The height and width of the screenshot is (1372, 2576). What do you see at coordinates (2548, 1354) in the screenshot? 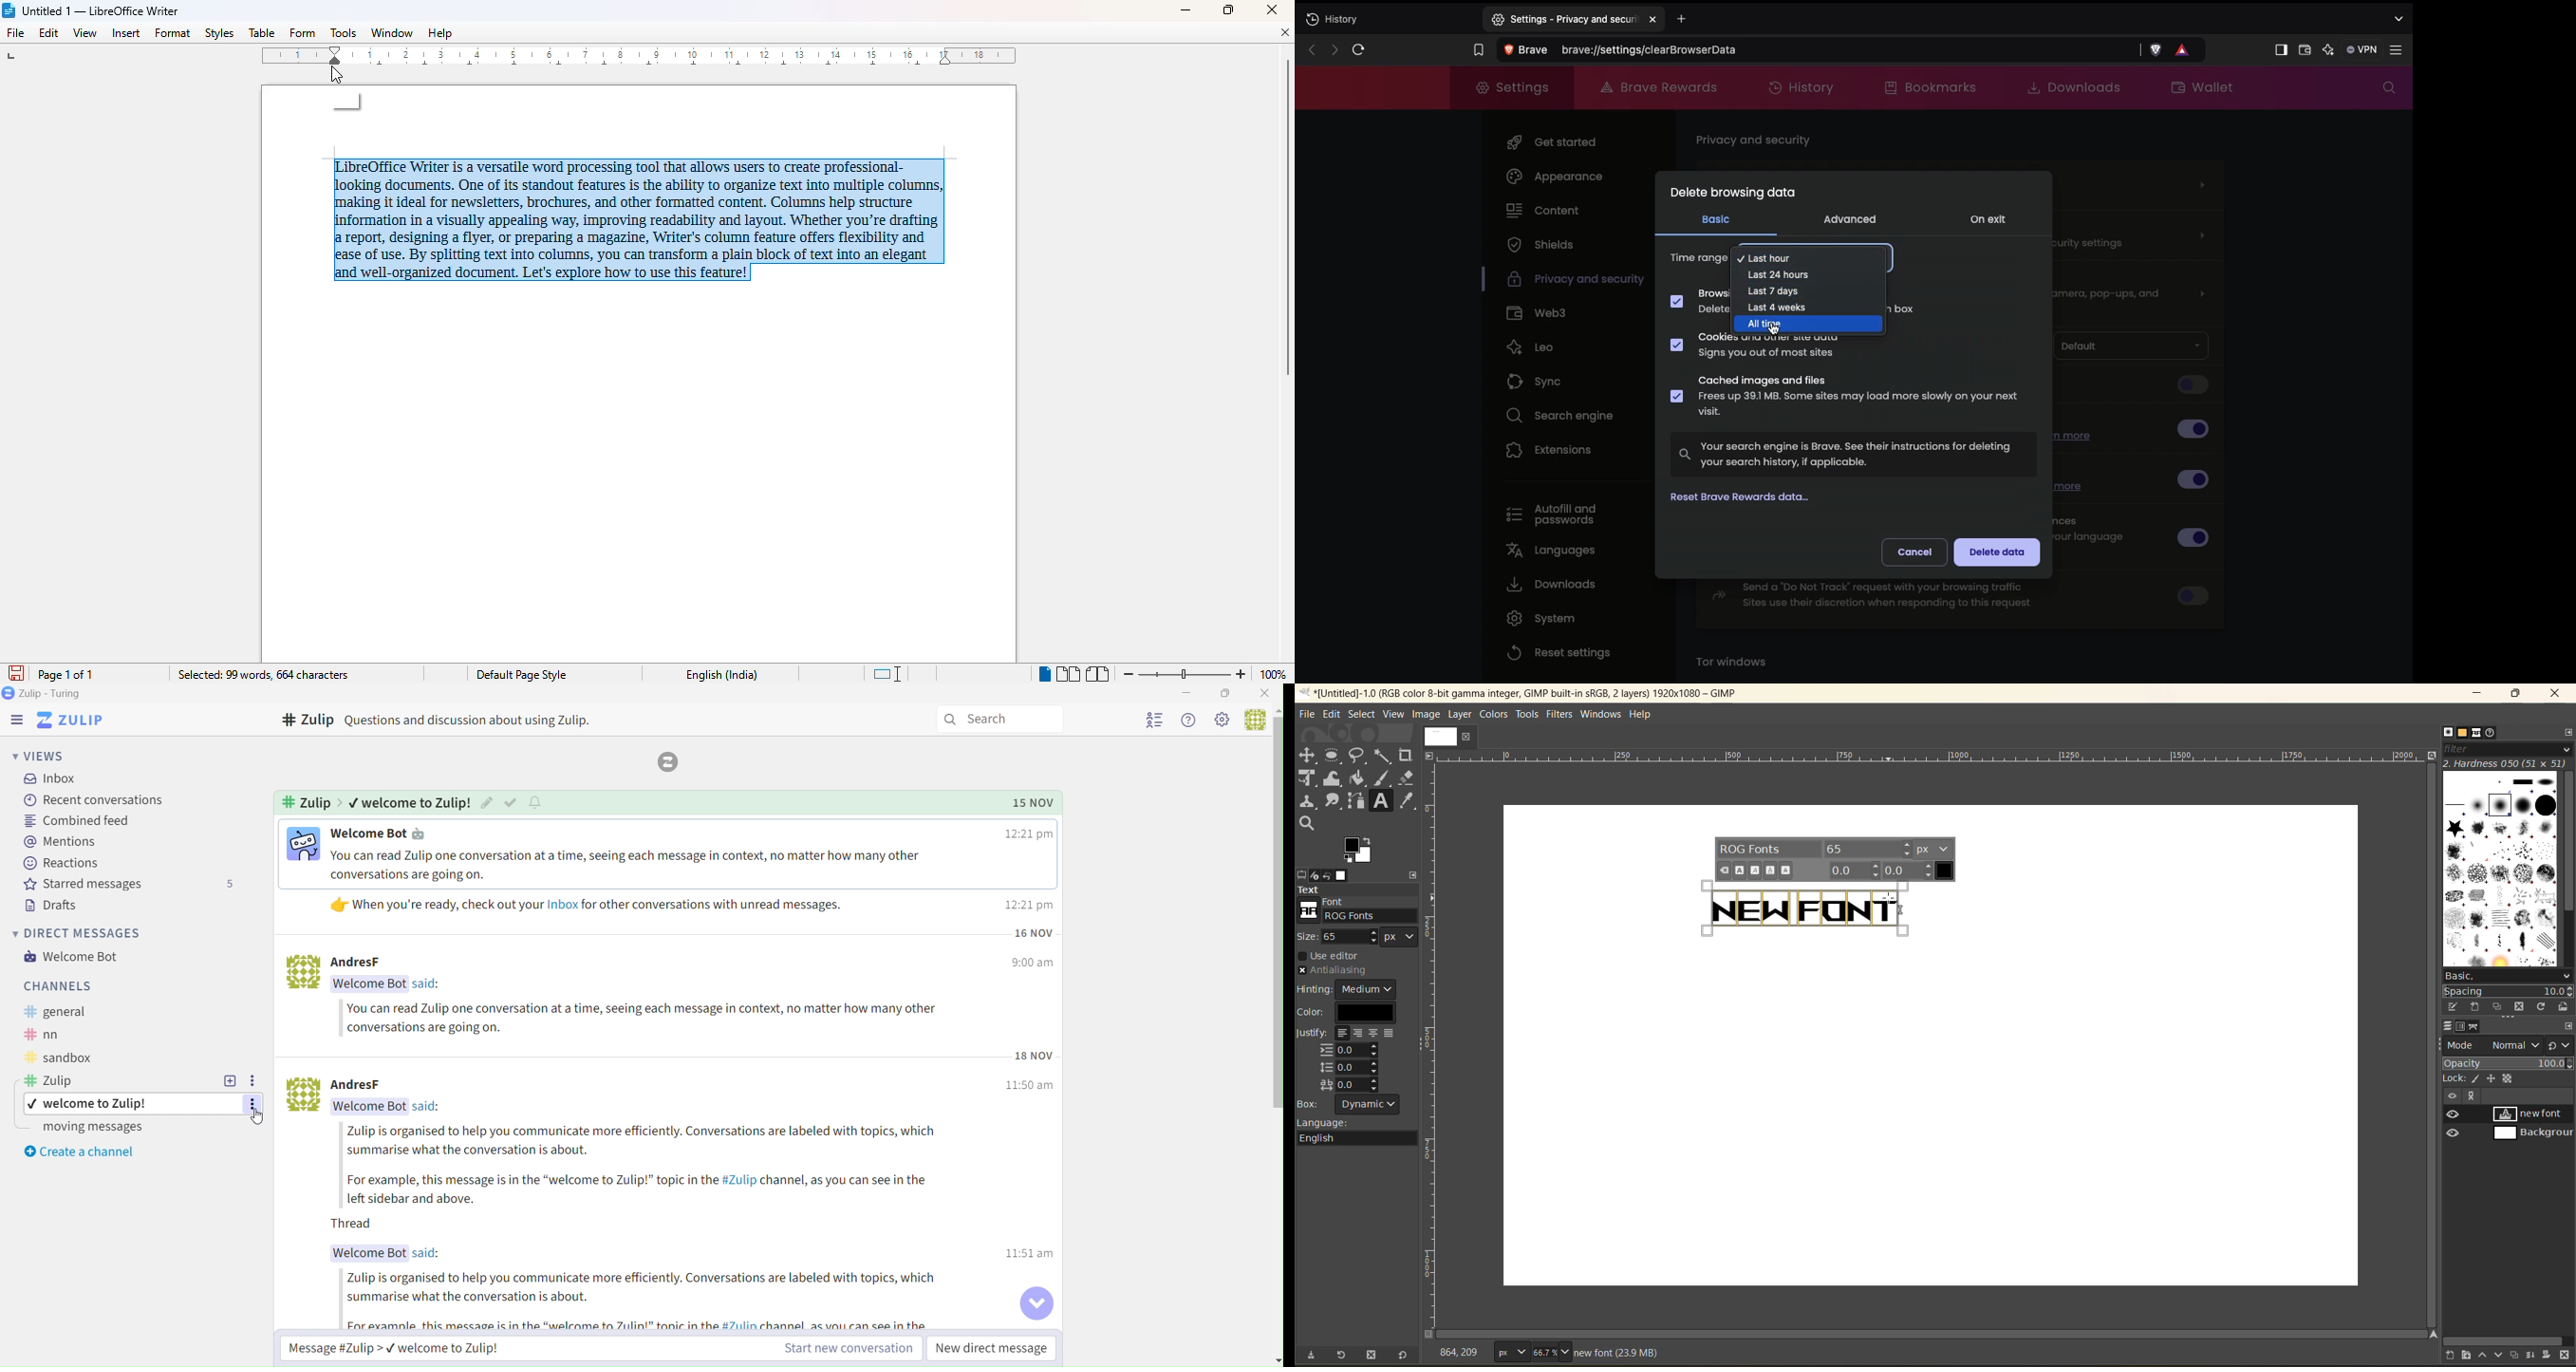
I see `add a mask` at bounding box center [2548, 1354].